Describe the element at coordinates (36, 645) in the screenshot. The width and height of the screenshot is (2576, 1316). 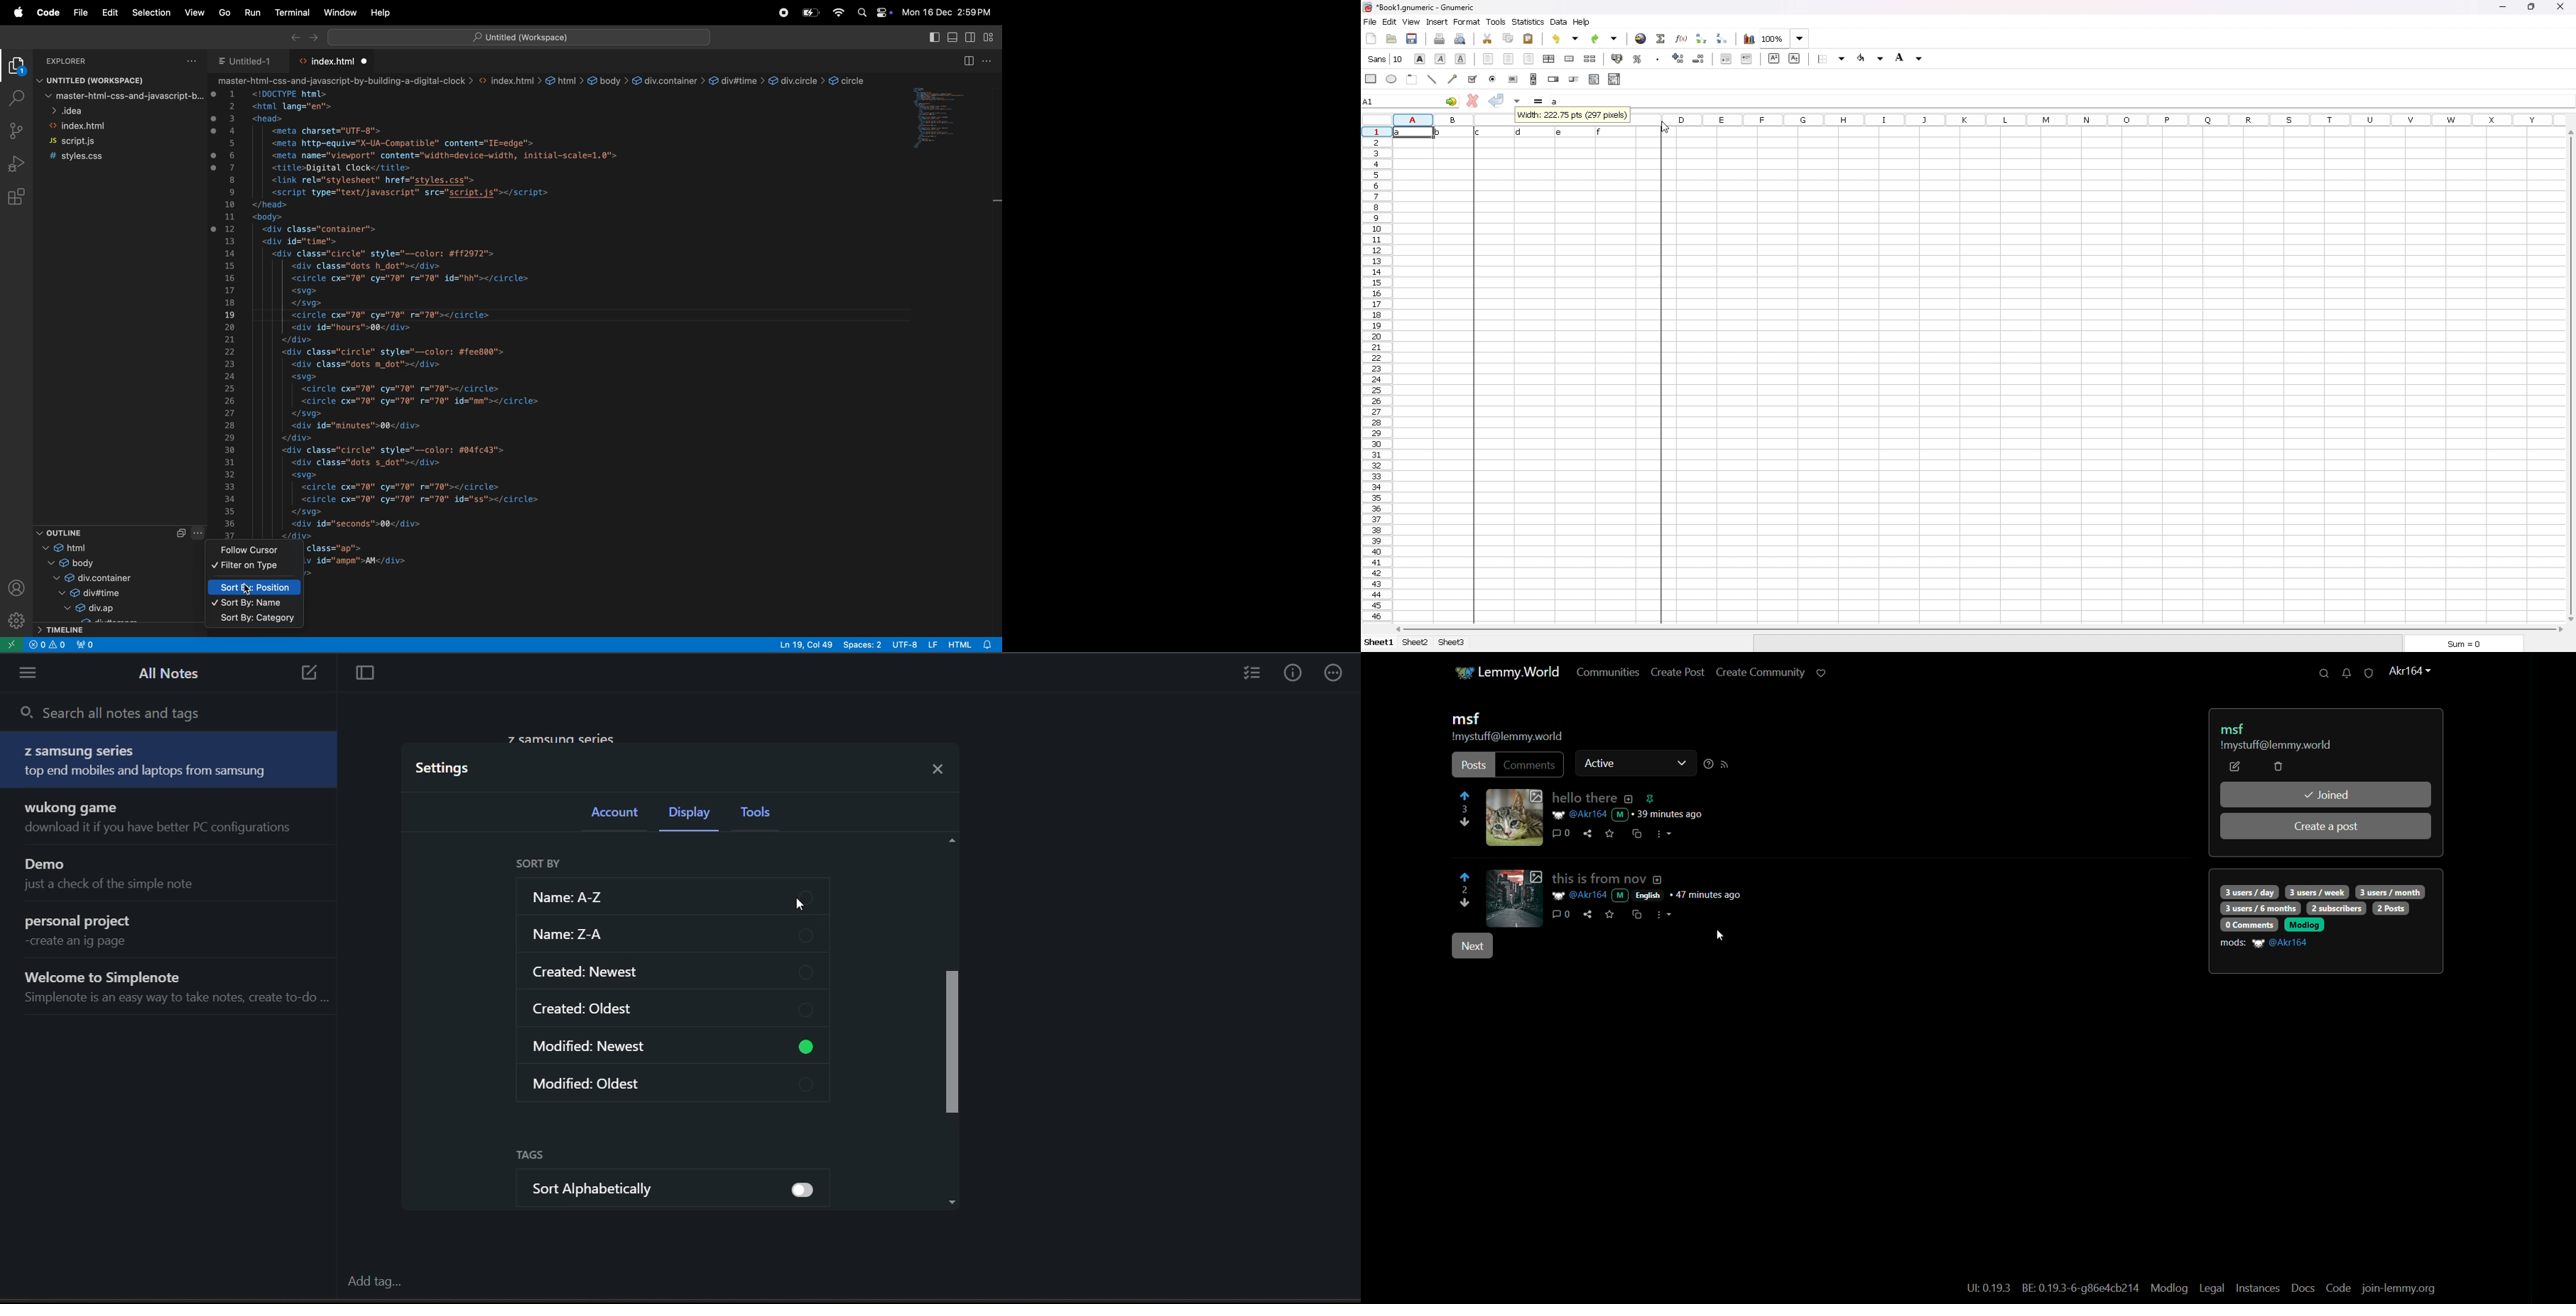
I see `create alert` at that location.